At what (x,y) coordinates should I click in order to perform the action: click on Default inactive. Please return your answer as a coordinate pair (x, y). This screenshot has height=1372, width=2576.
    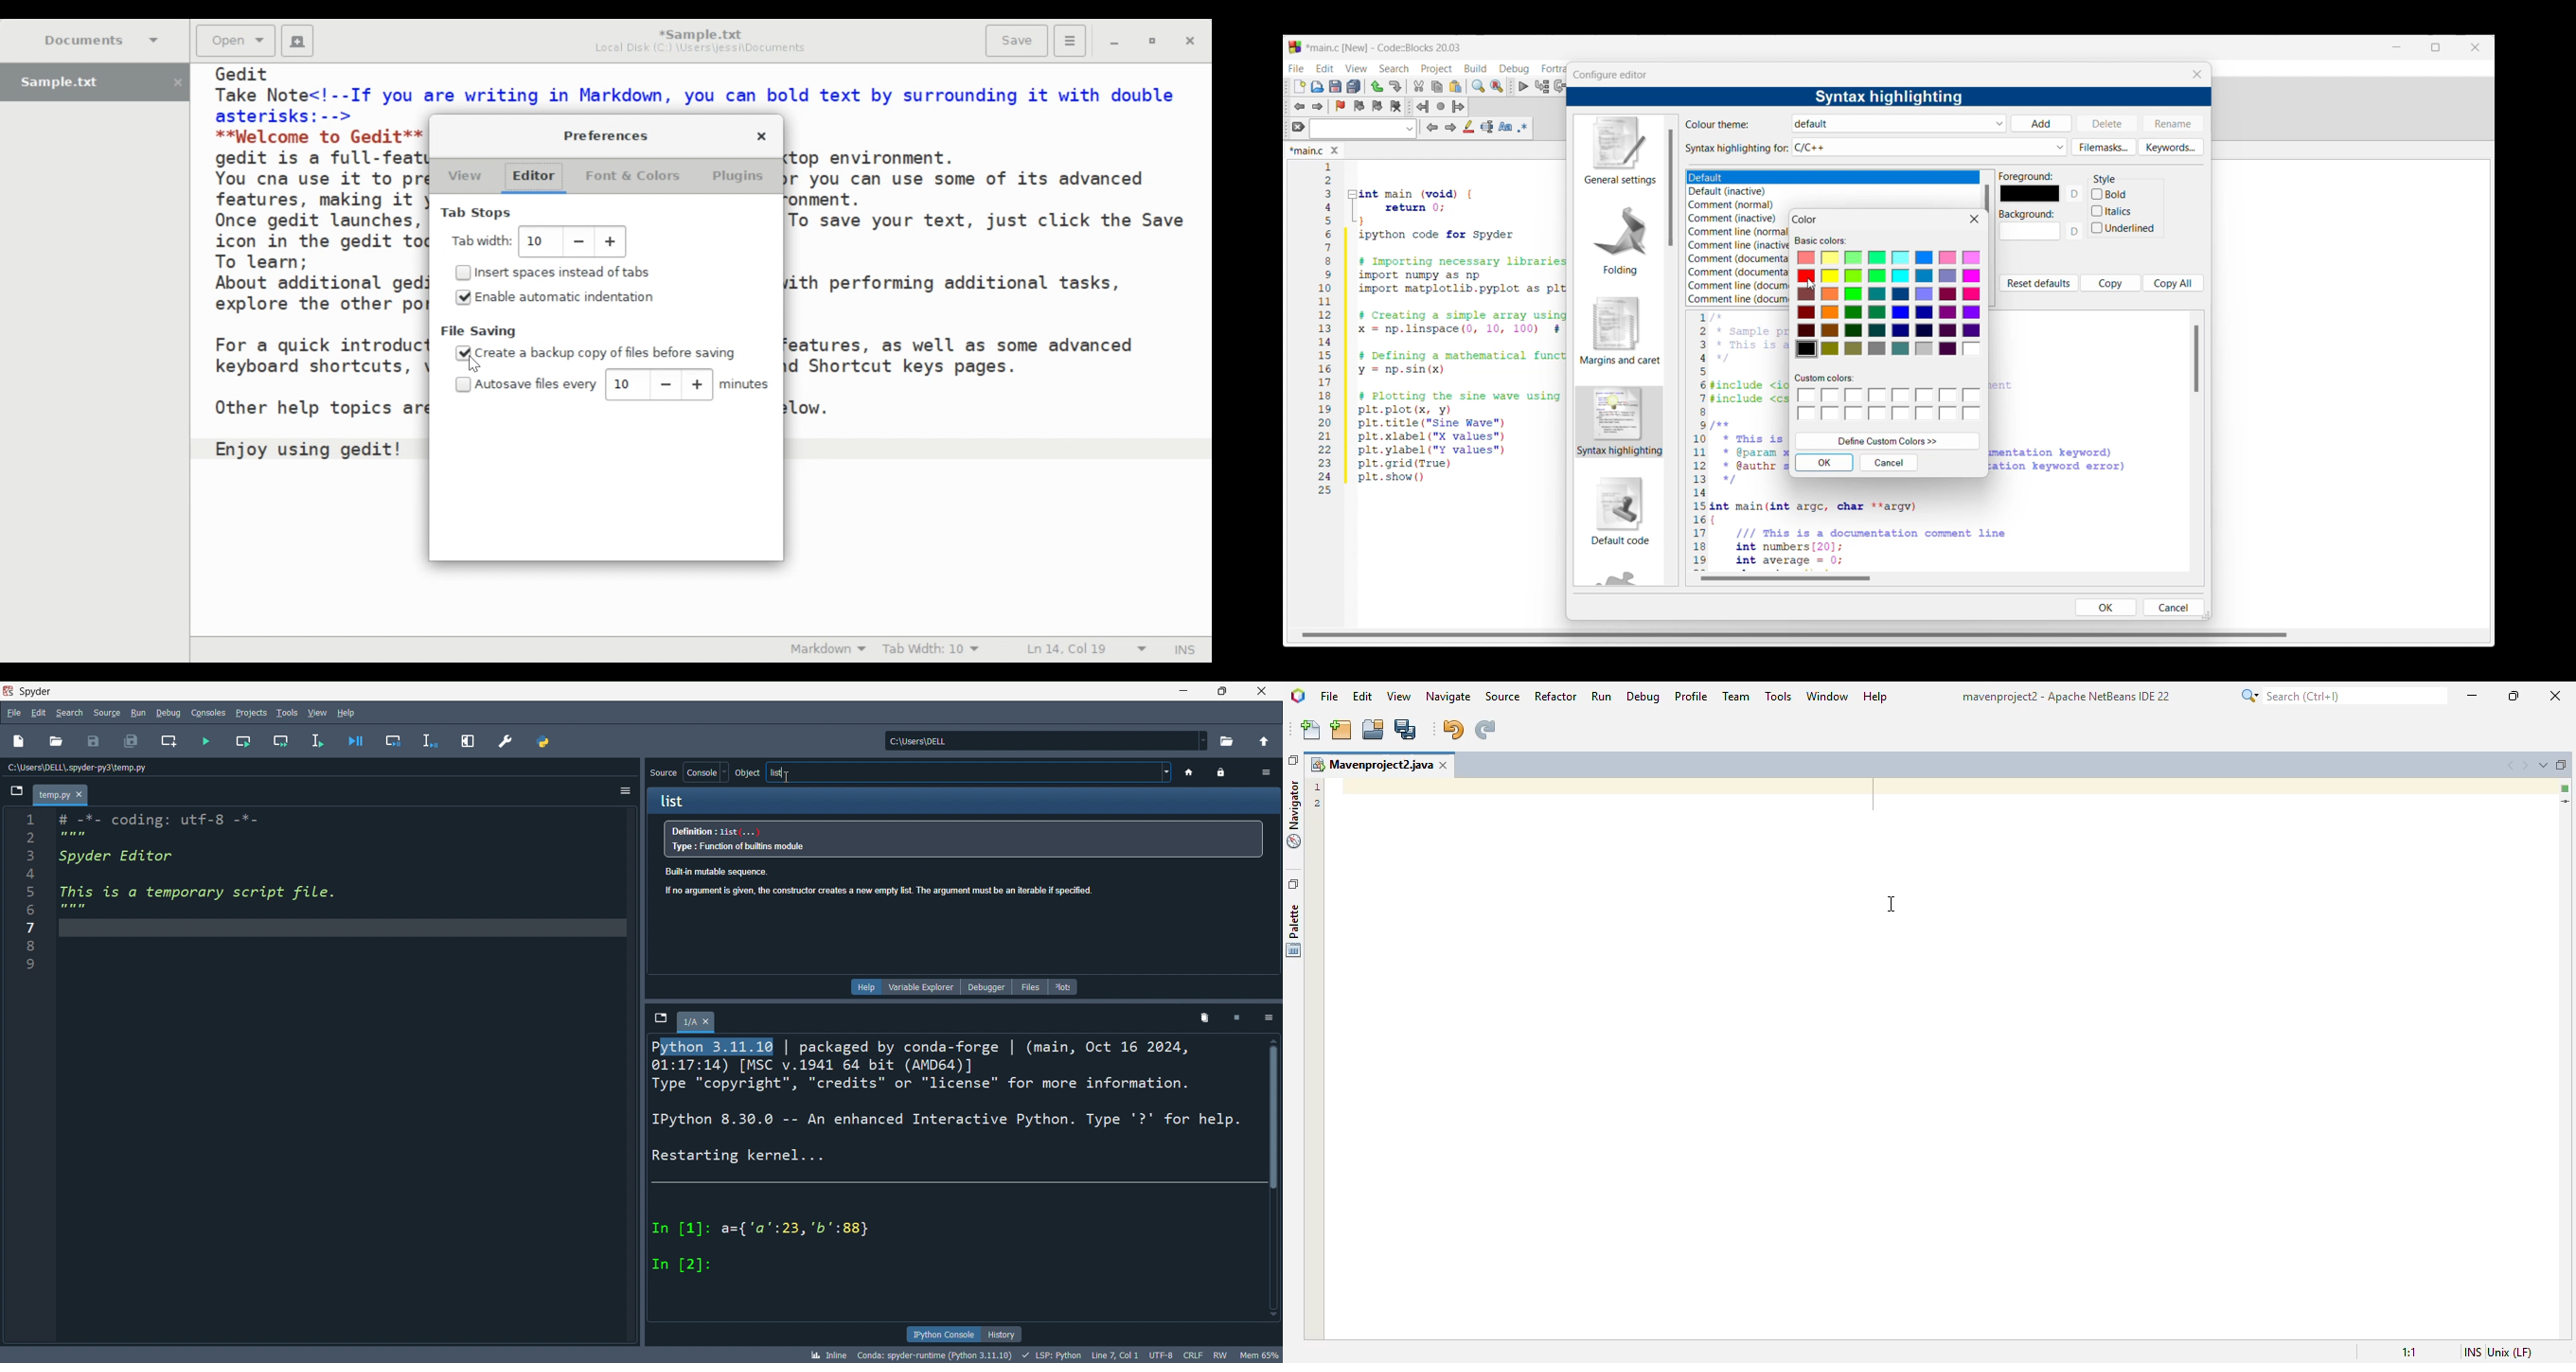
    Looking at the image, I should click on (1735, 192).